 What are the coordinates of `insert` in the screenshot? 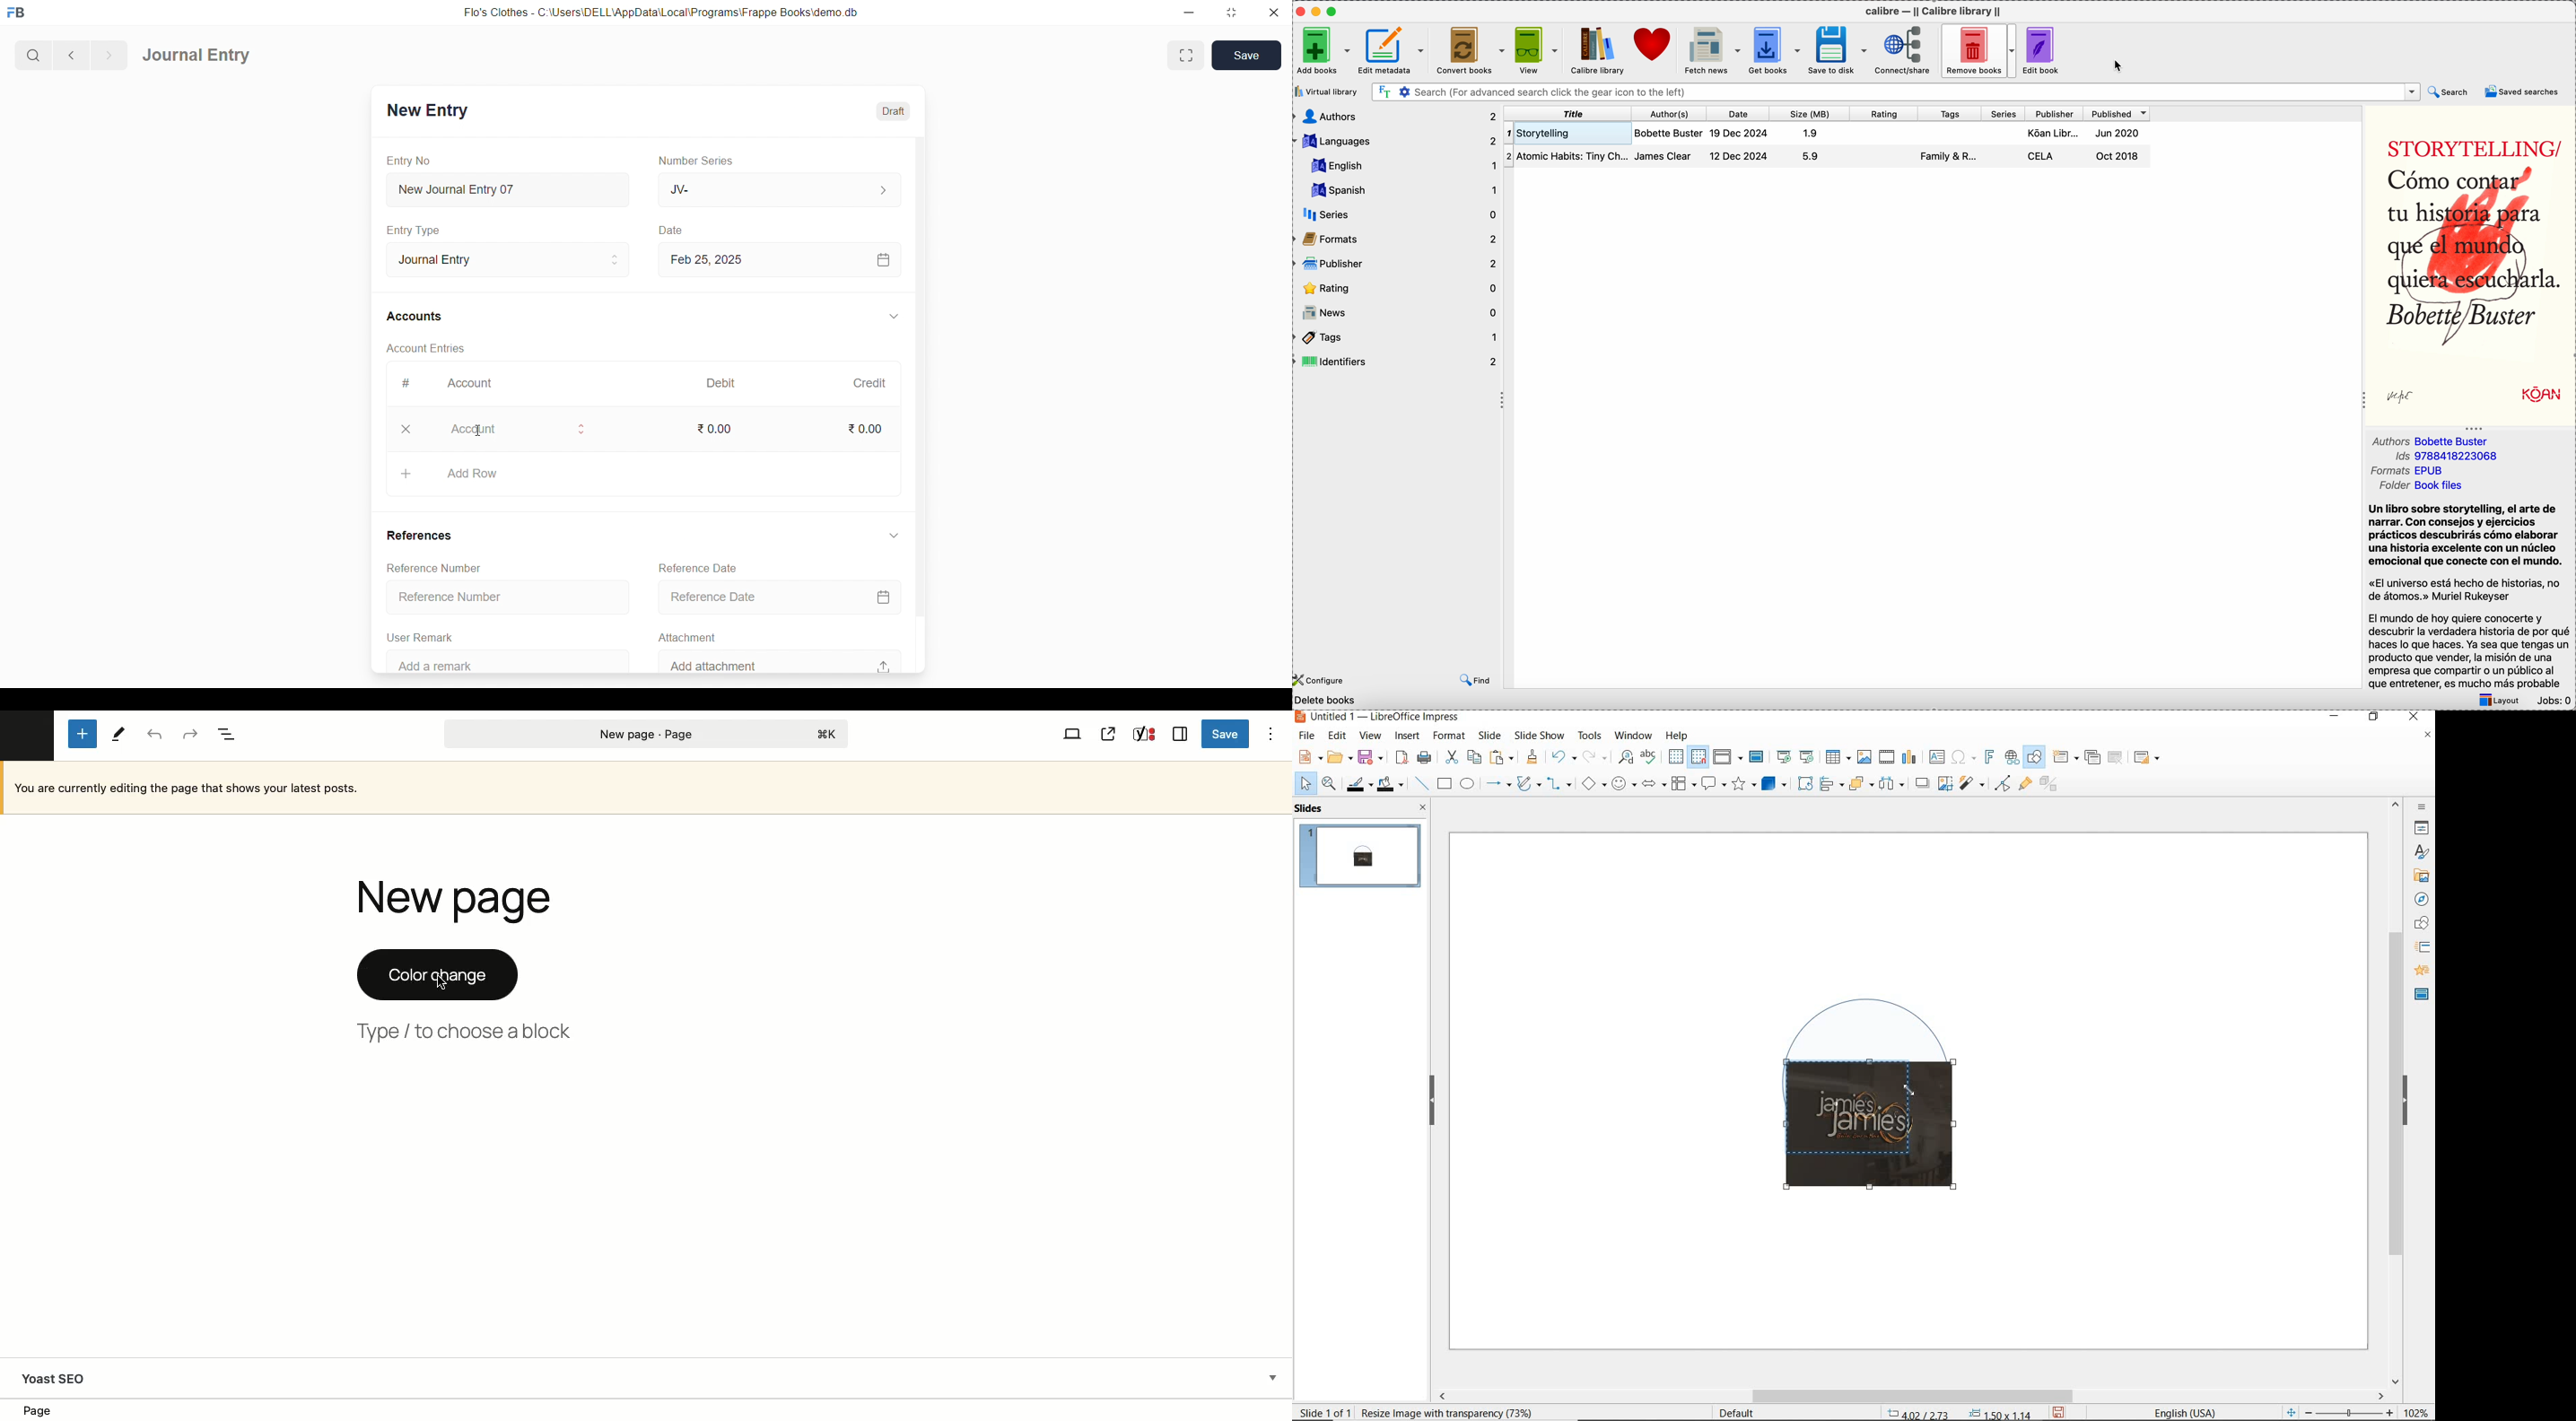 It's located at (1408, 737).